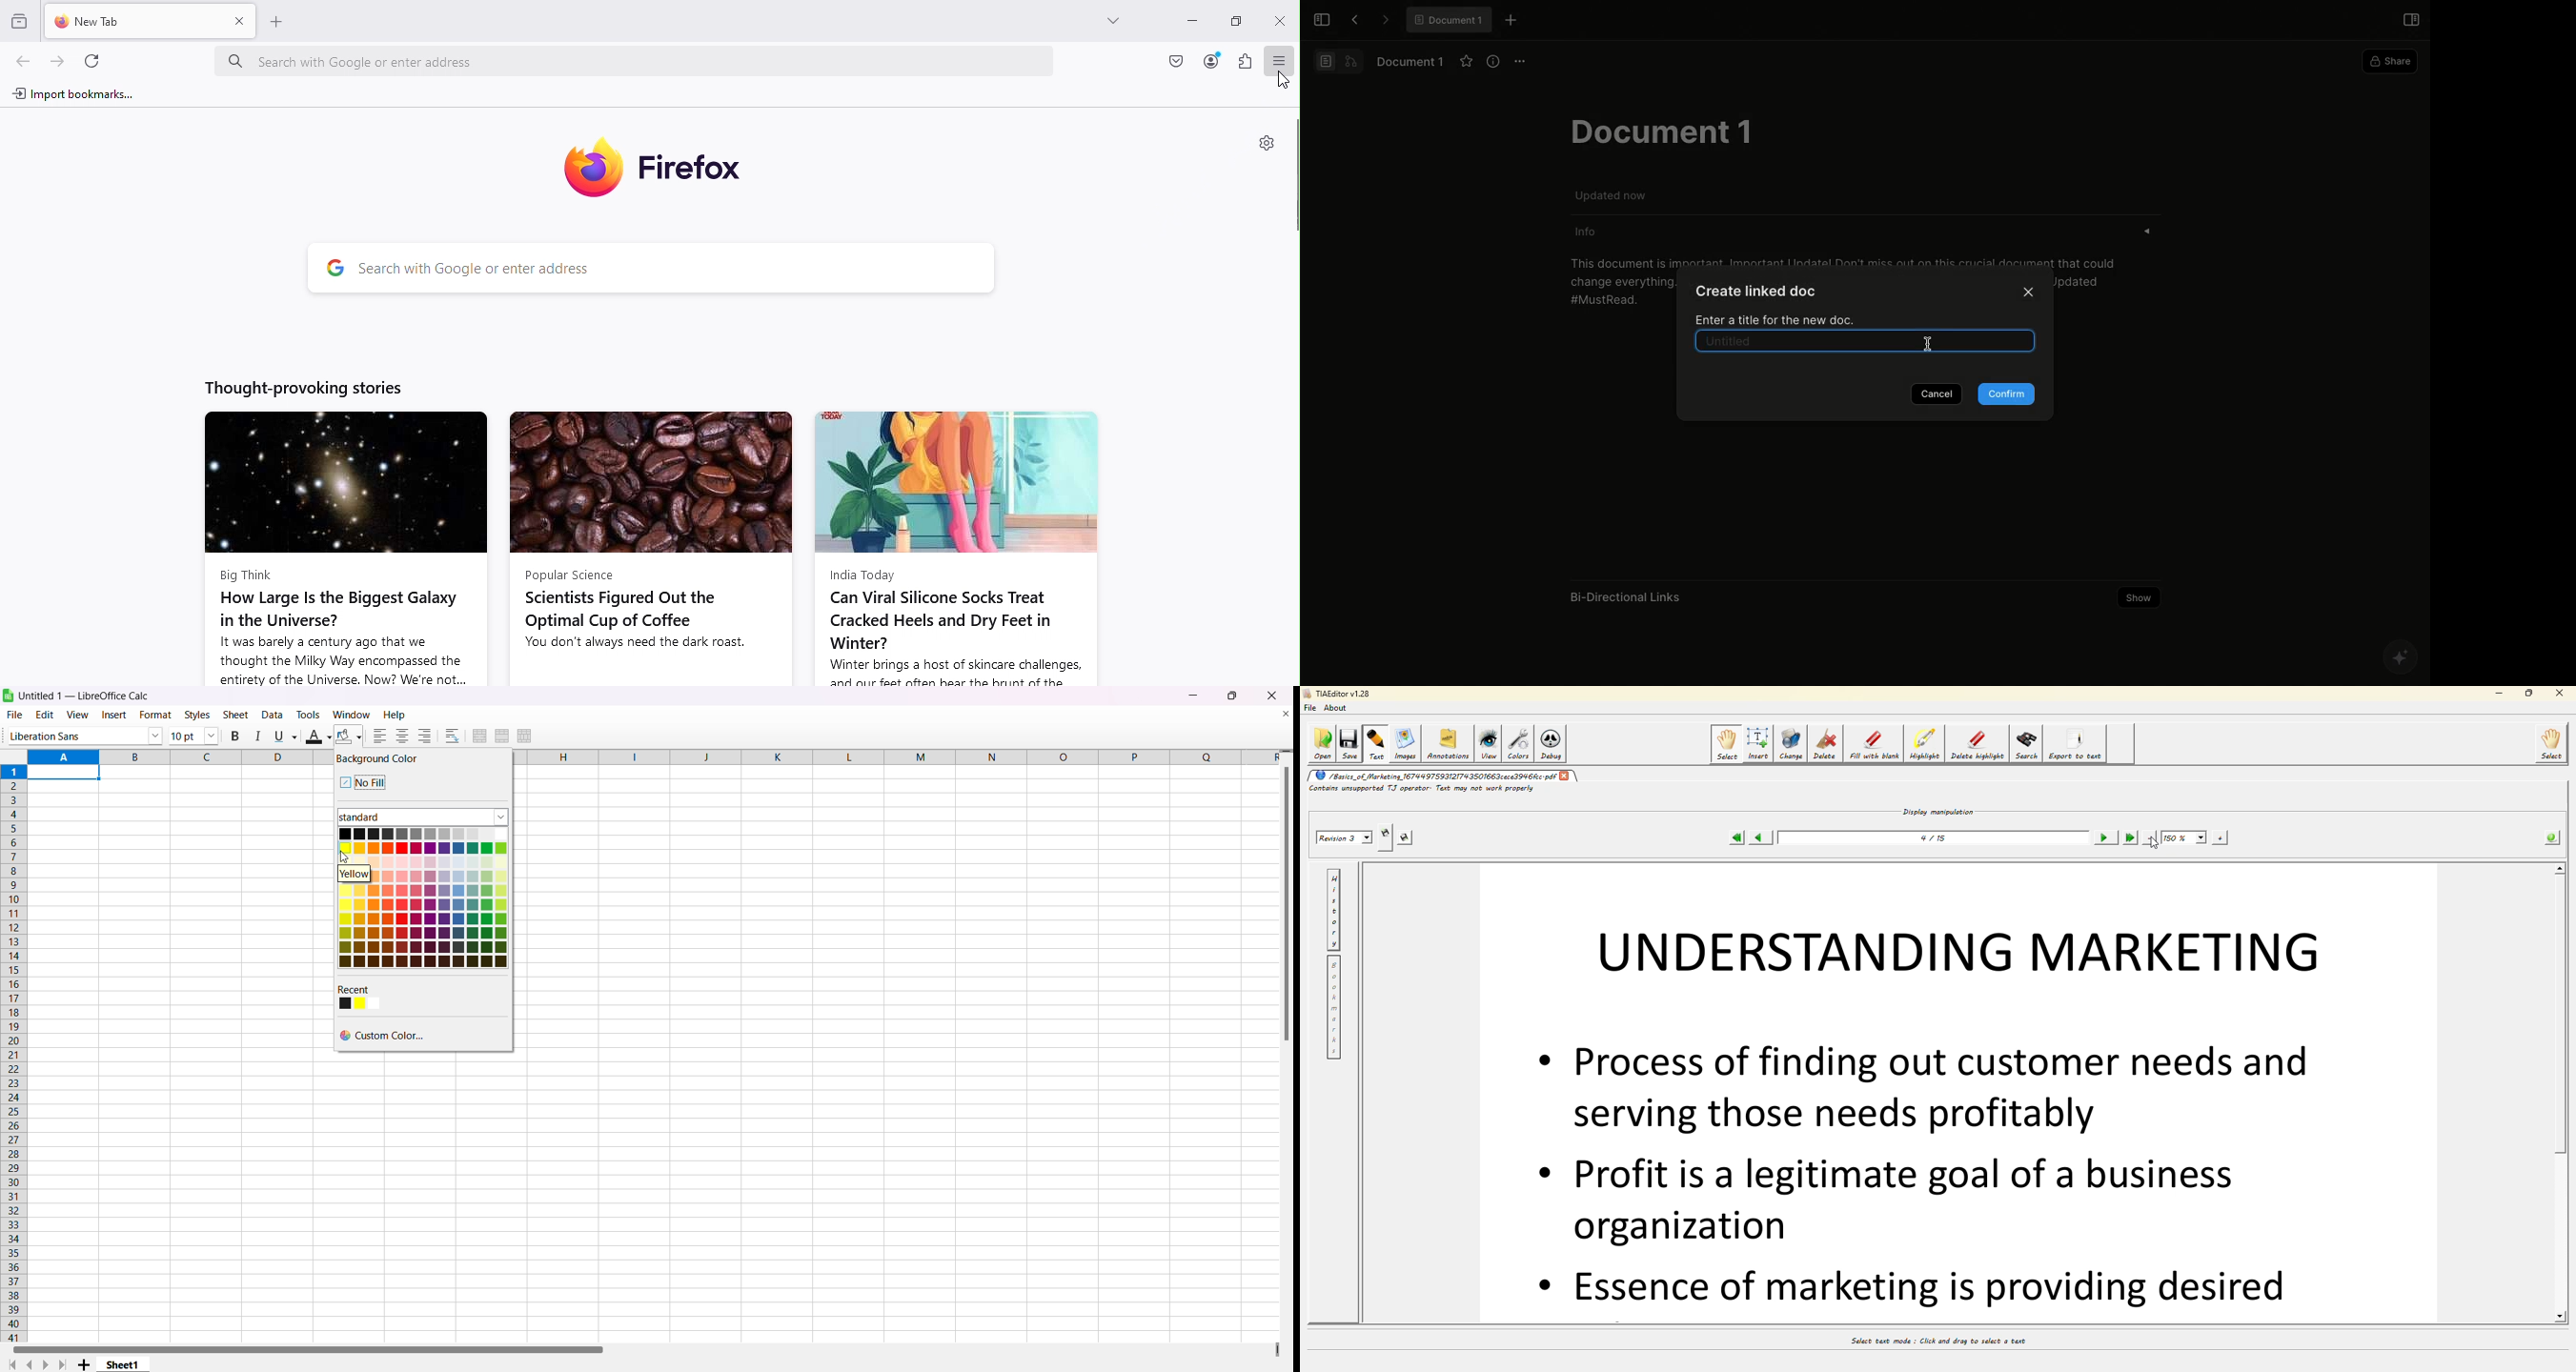 The width and height of the screenshot is (2576, 1372). I want to click on Untitled 1 - LibreOffice Calc, so click(92, 696).